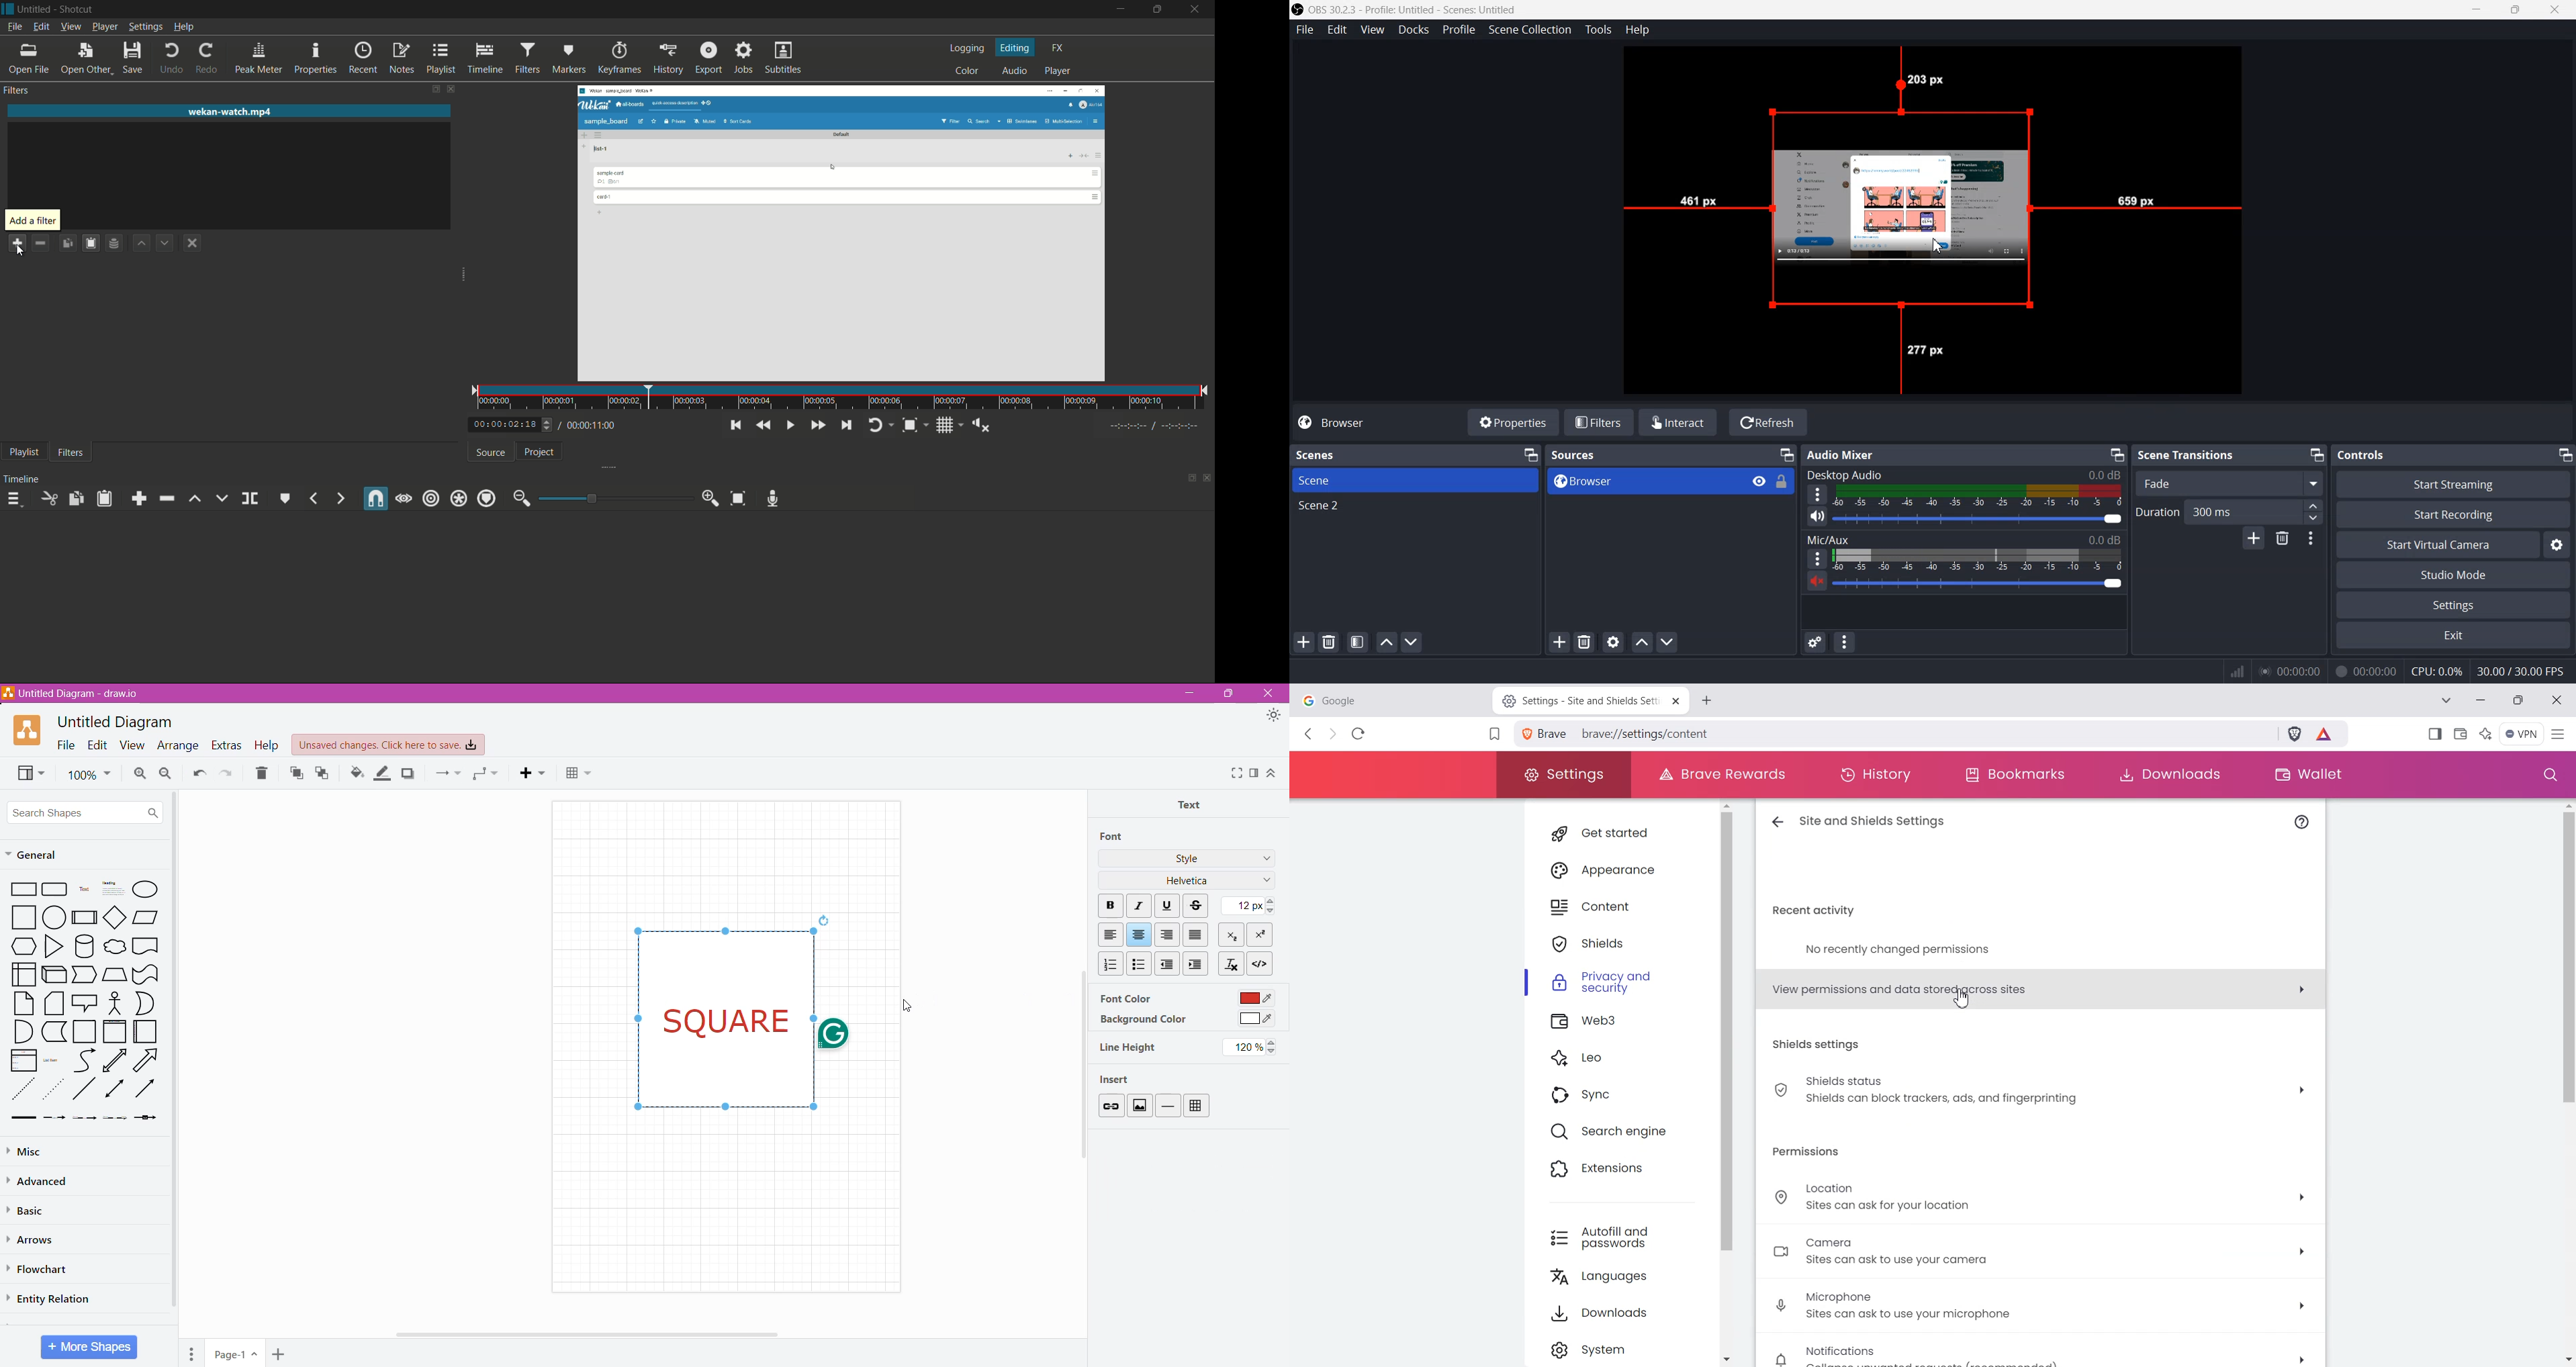 The height and width of the screenshot is (1372, 2576). Describe the element at coordinates (1584, 642) in the screenshot. I see `Remove selected sources` at that location.